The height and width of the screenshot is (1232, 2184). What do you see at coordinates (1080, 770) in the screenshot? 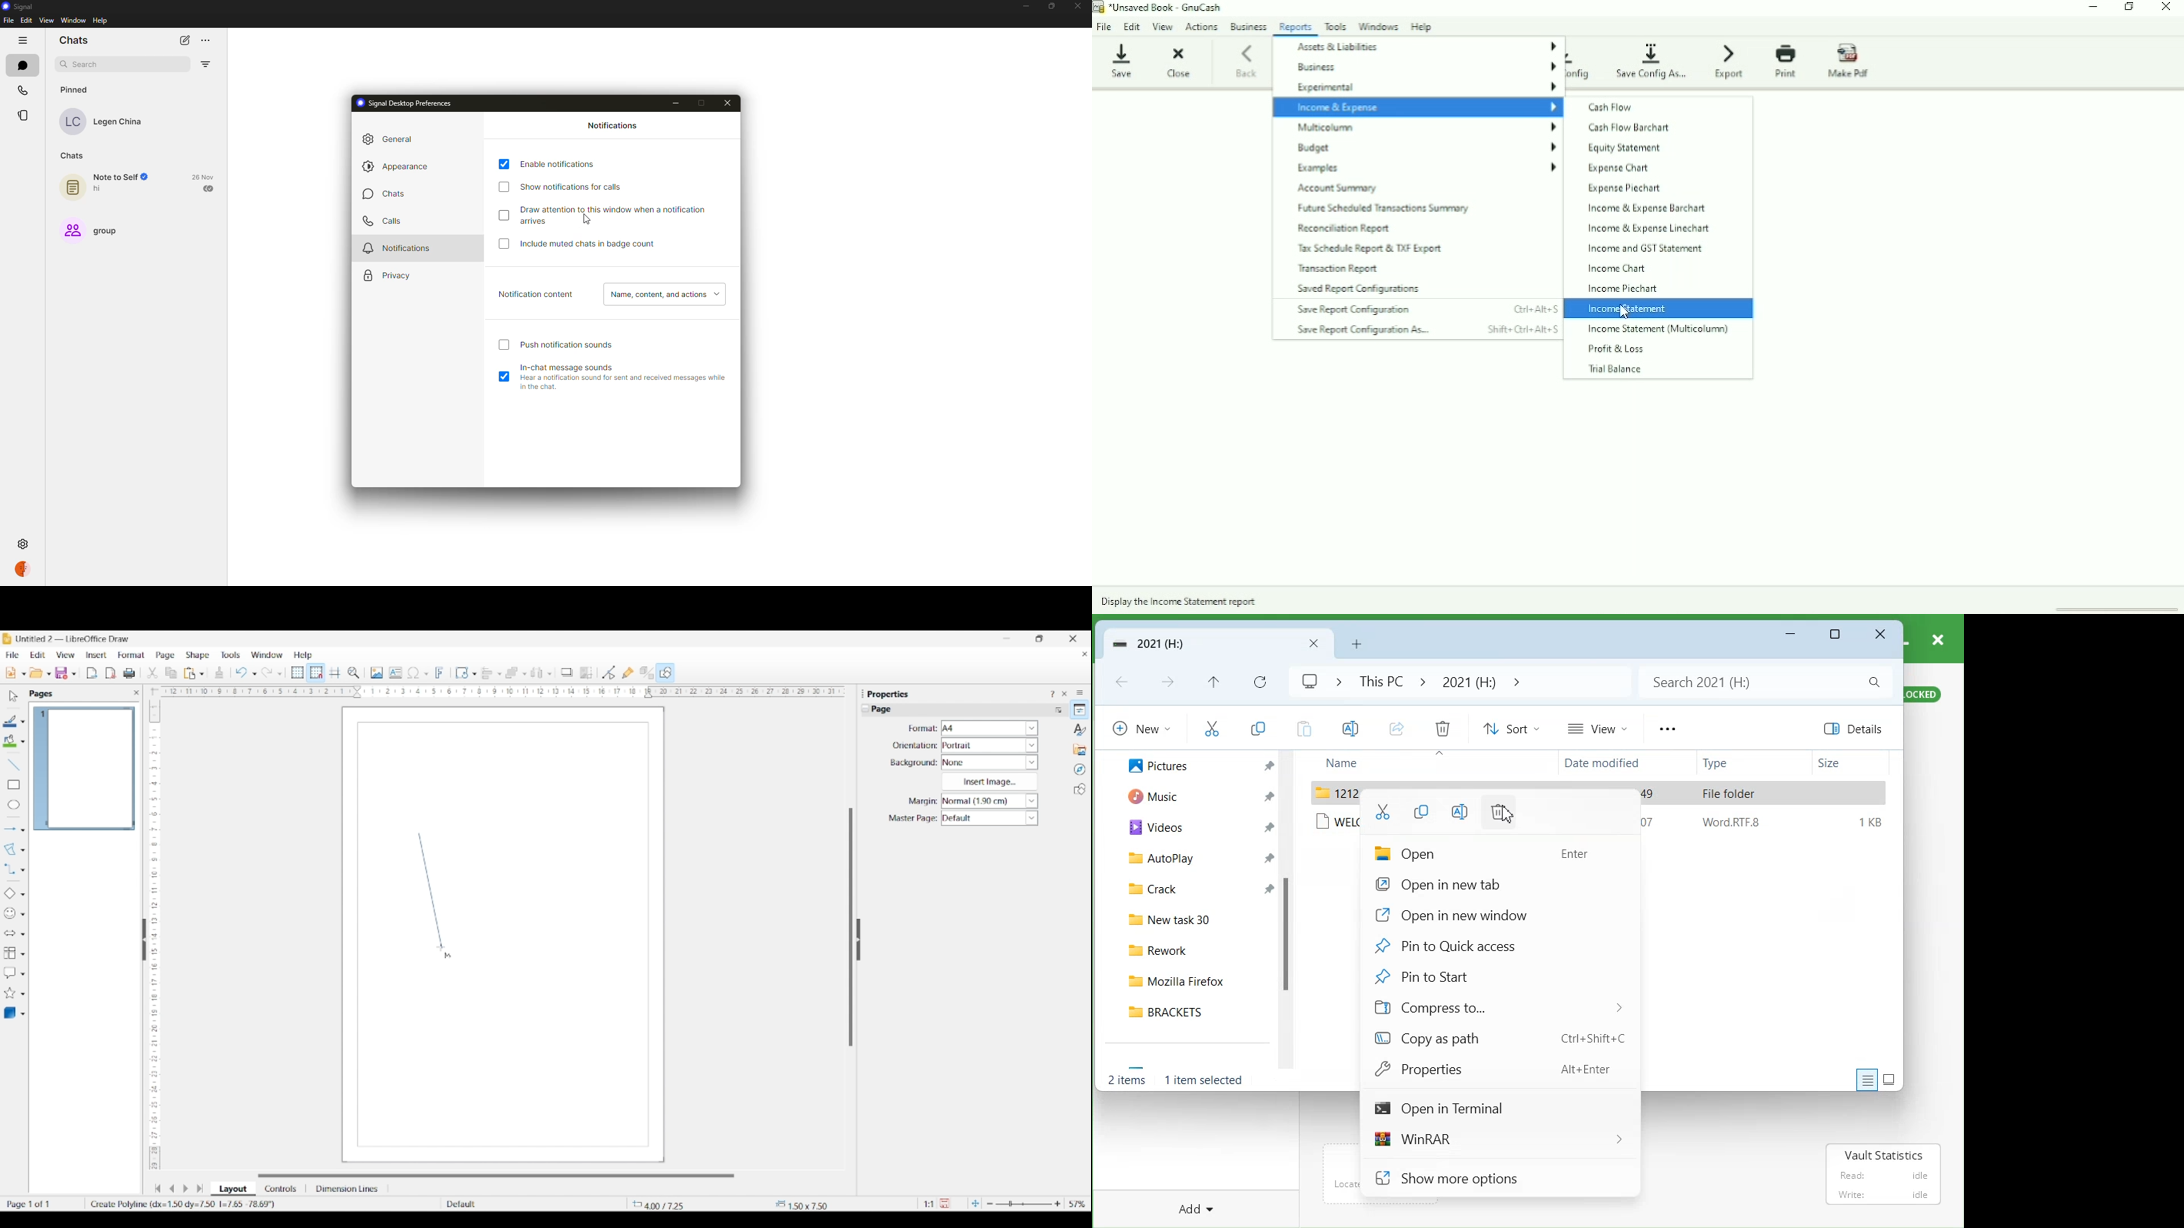
I see `Navigator` at bounding box center [1080, 770].